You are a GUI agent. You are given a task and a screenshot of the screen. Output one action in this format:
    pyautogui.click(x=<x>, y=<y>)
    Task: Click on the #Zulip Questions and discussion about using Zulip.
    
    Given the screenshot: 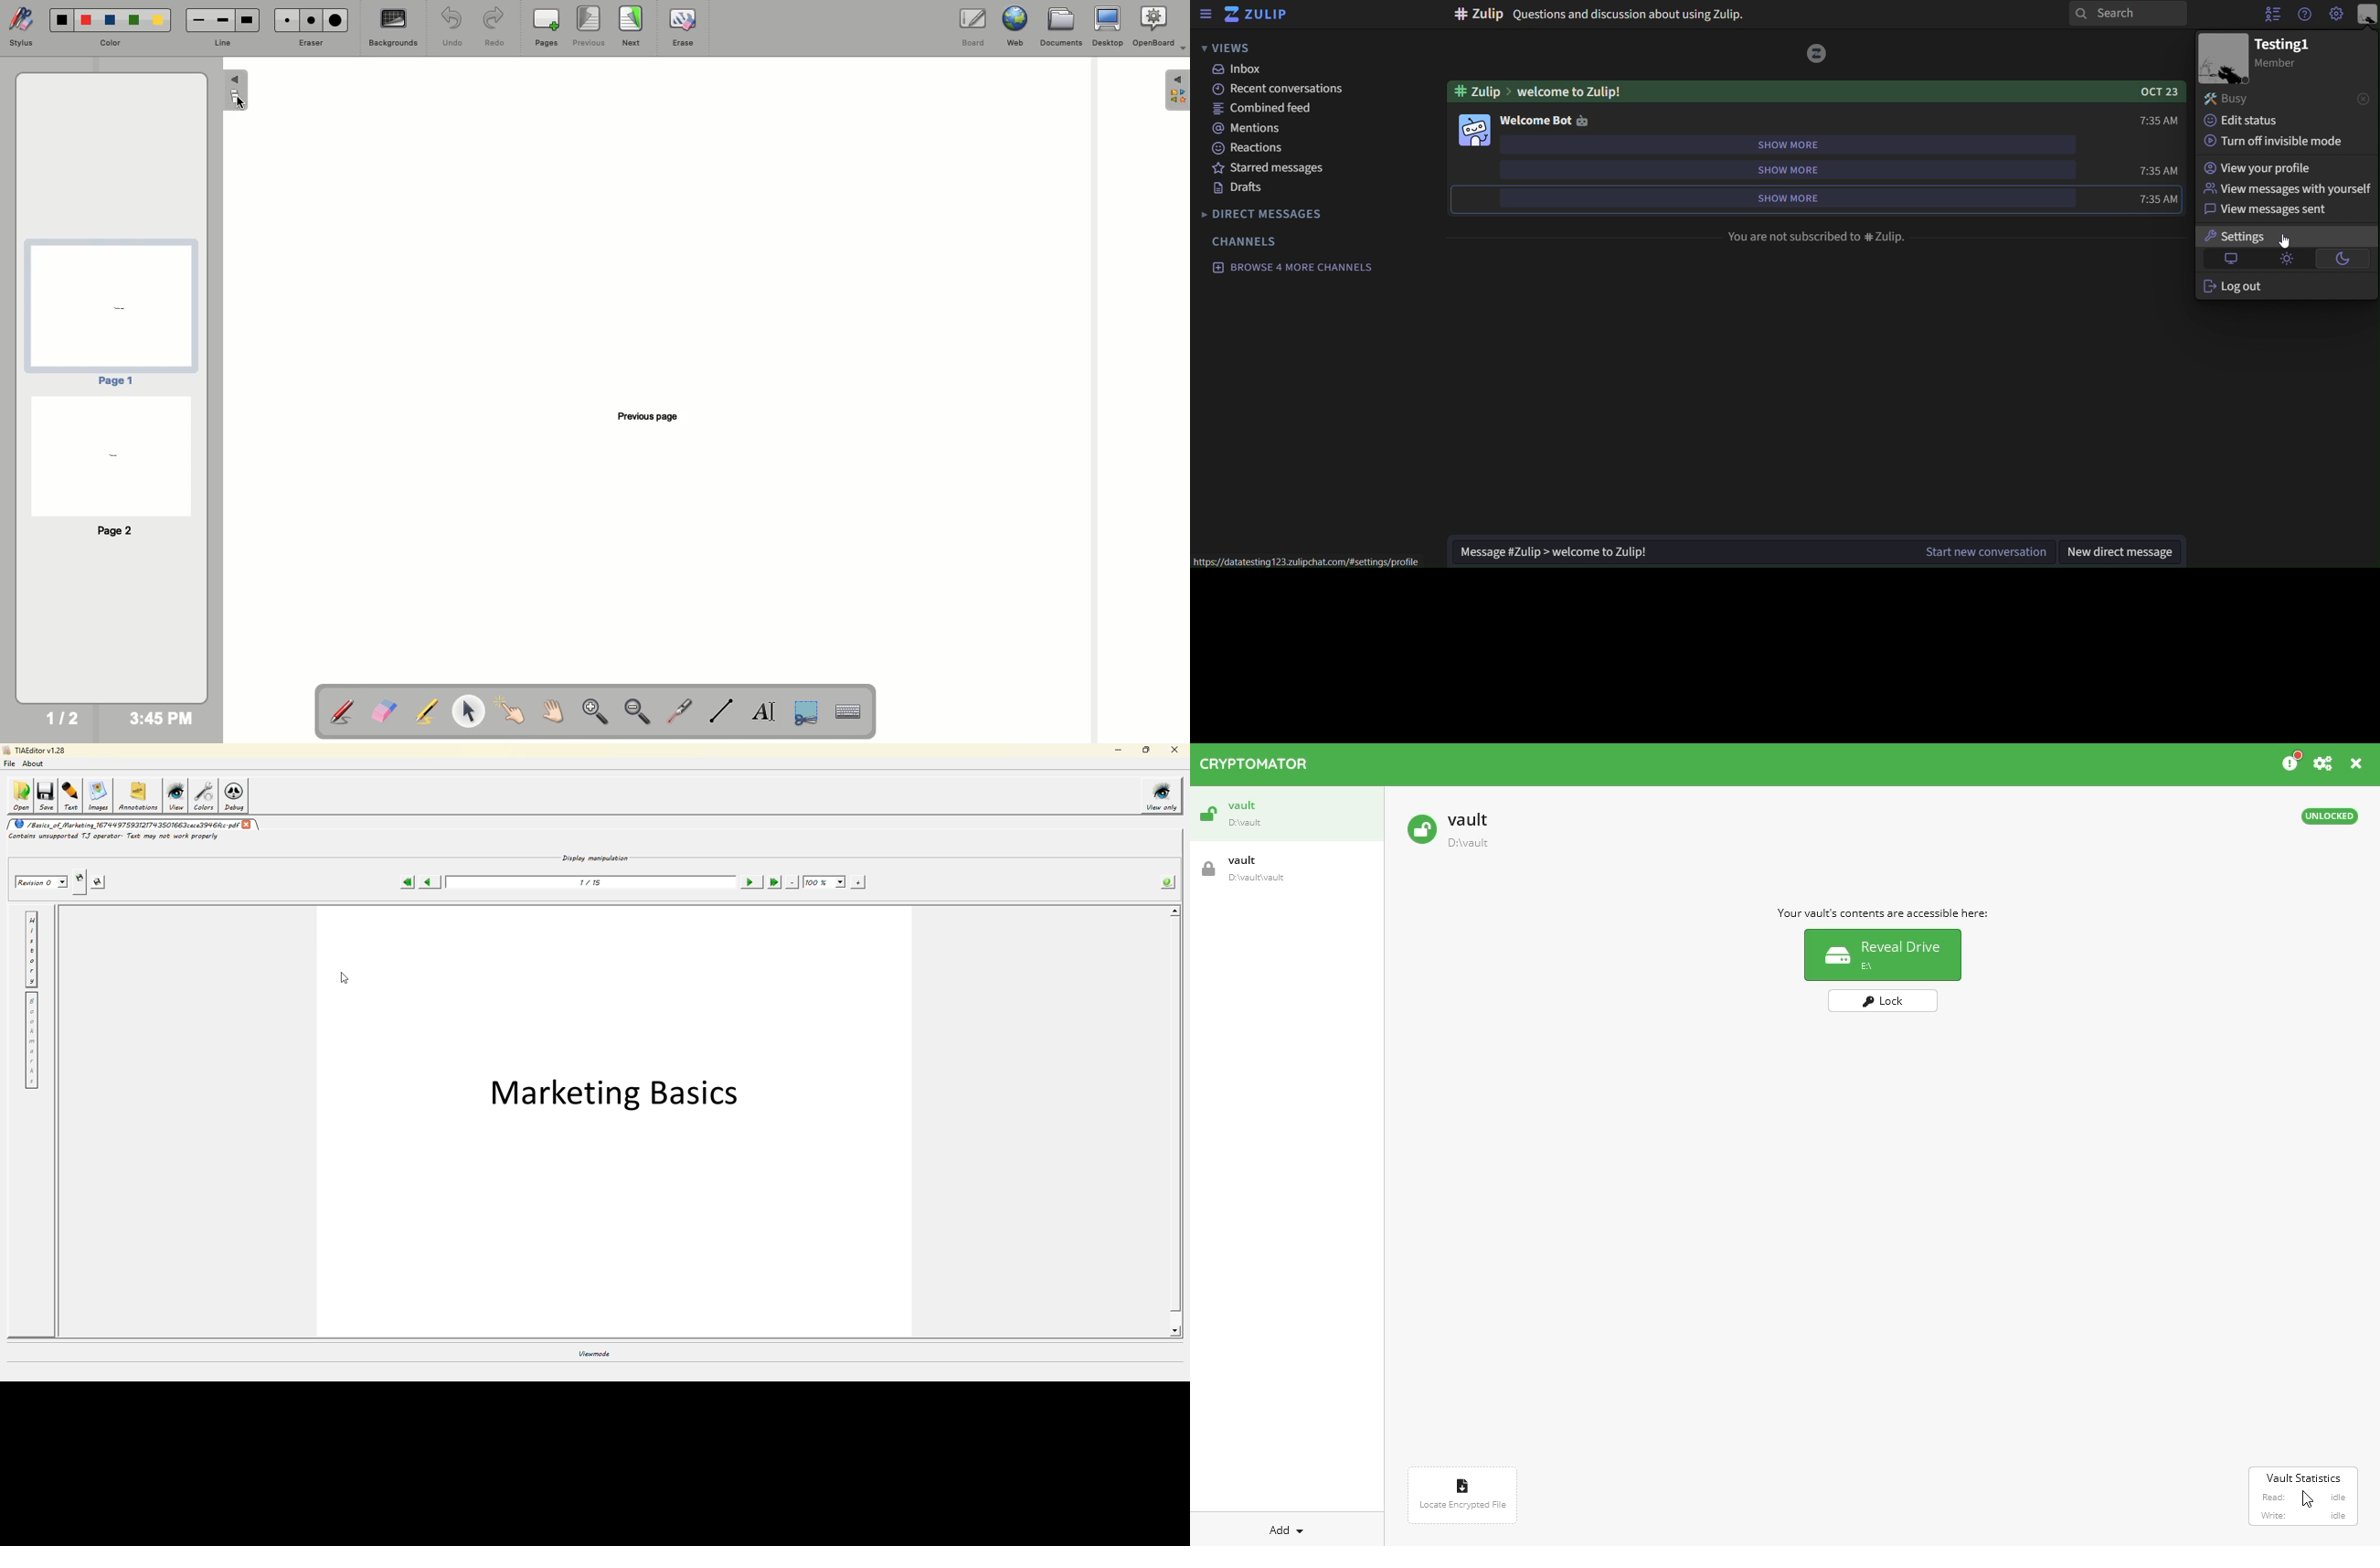 What is the action you would take?
    pyautogui.click(x=1603, y=13)
    